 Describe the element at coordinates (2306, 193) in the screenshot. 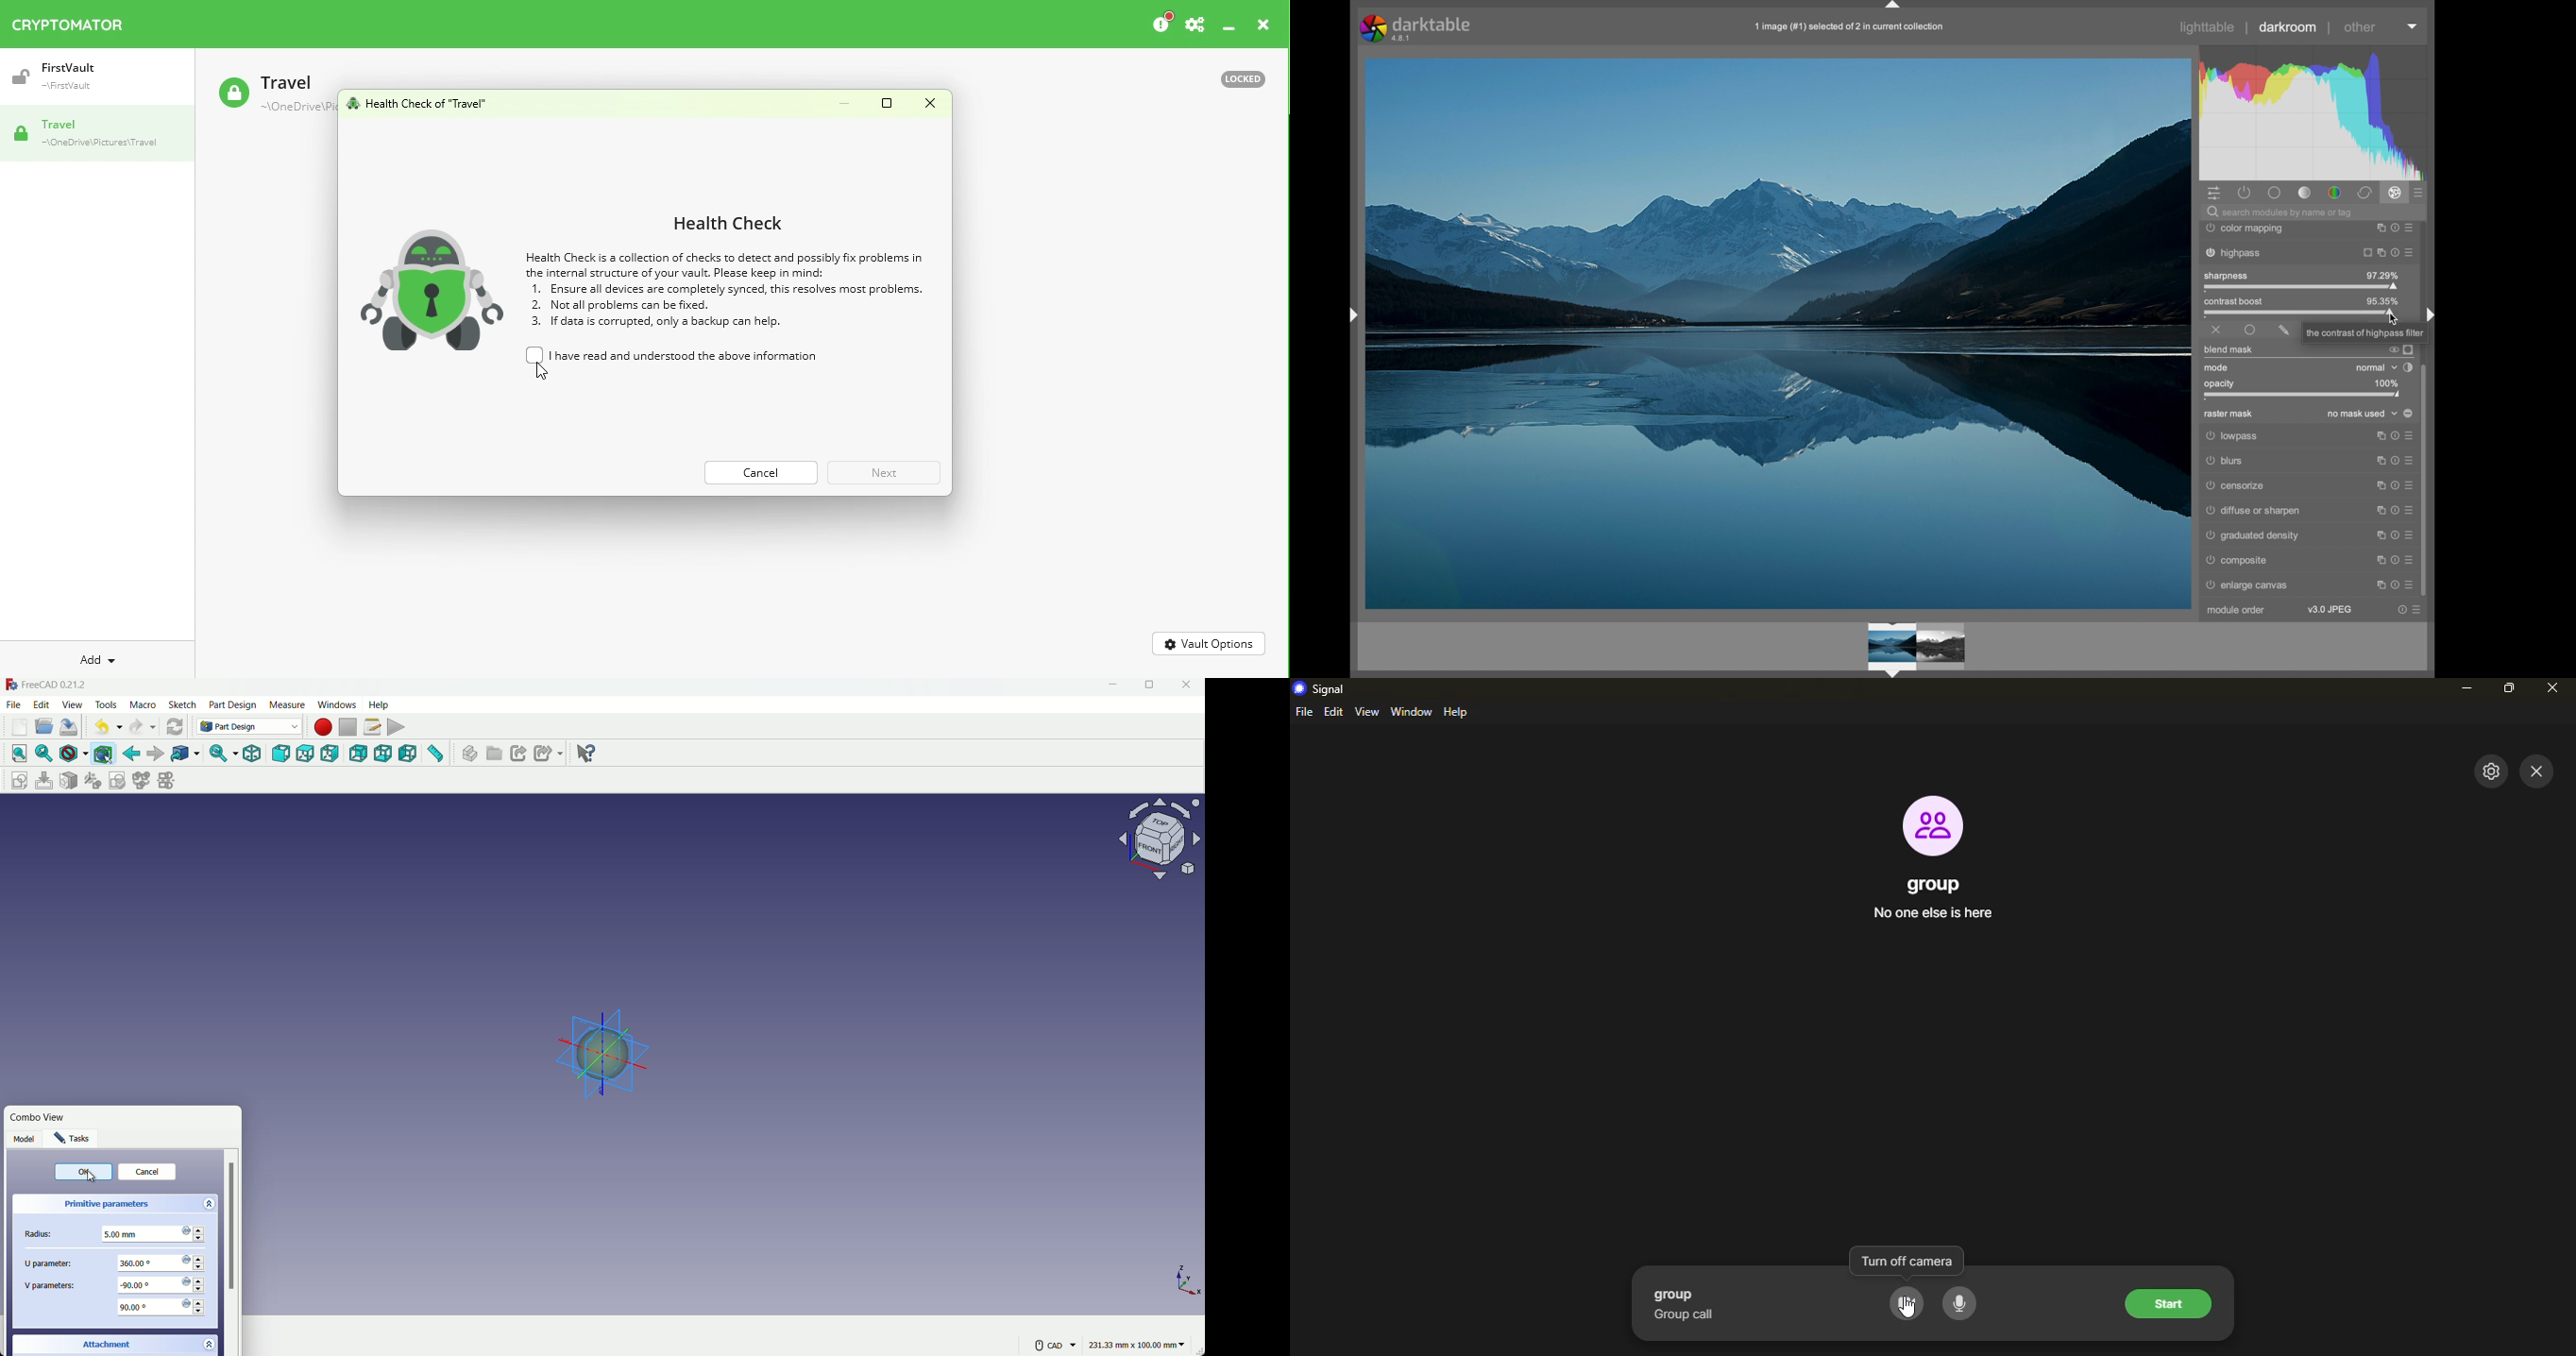

I see `tone` at that location.